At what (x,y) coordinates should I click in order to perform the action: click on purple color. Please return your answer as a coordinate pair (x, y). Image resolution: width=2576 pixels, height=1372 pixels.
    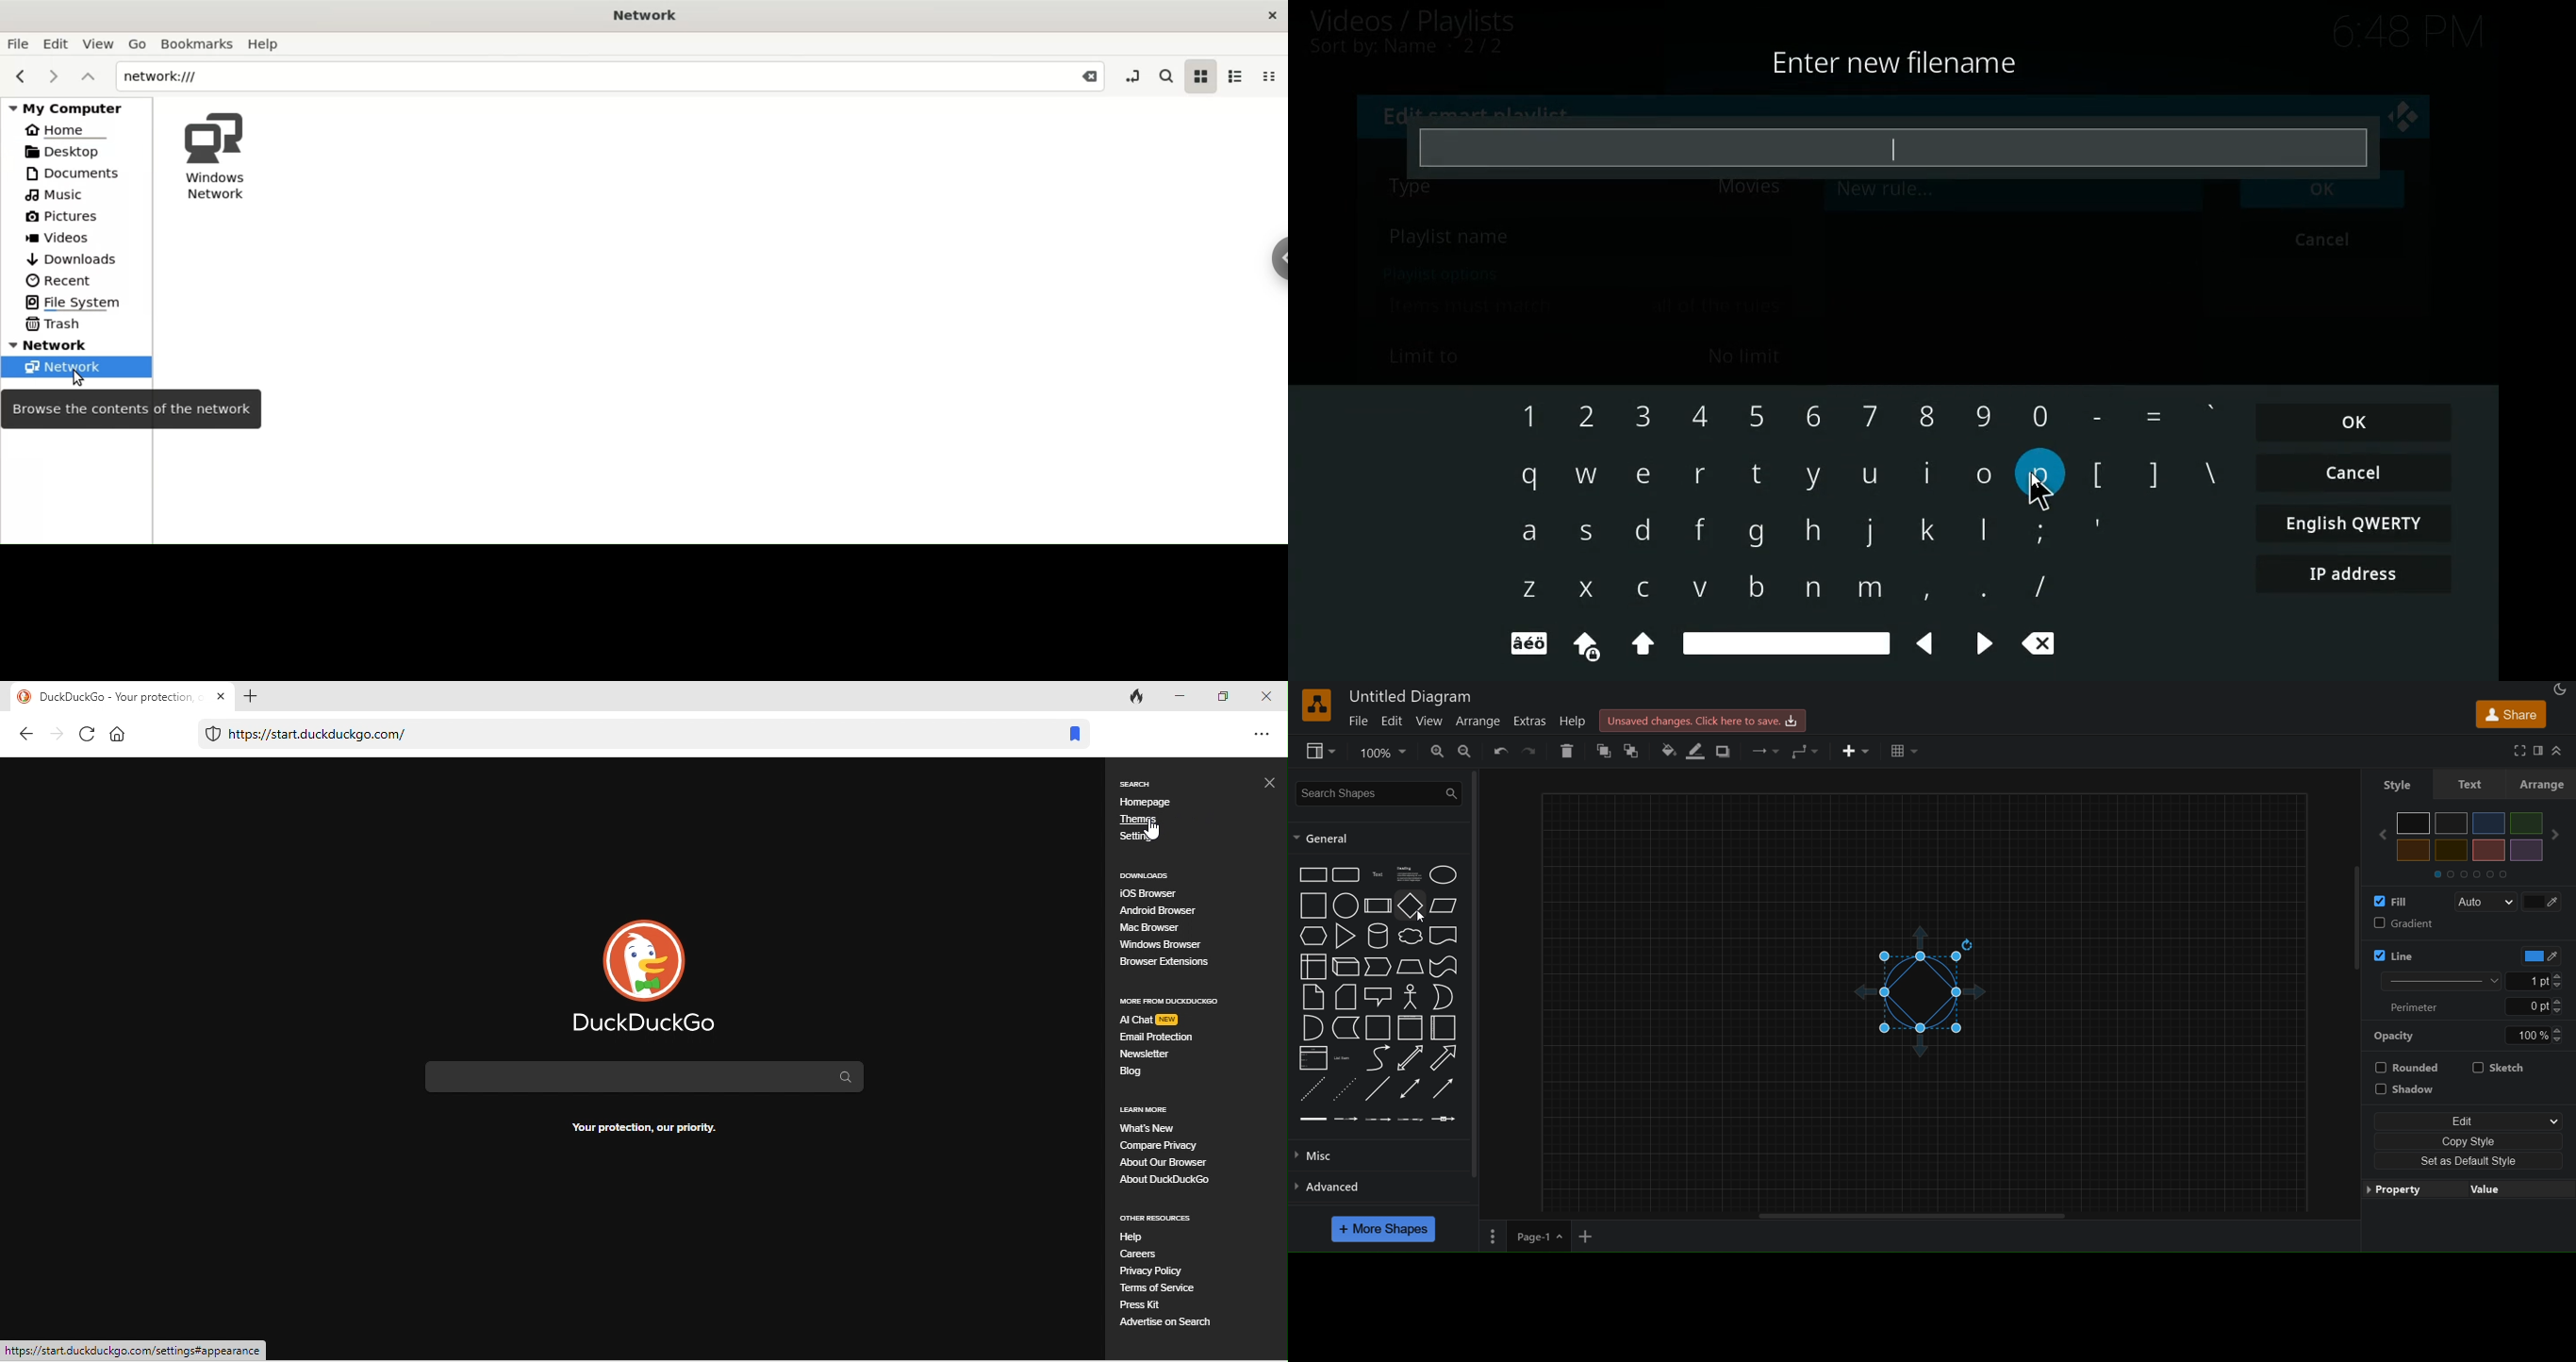
    Looking at the image, I should click on (2525, 849).